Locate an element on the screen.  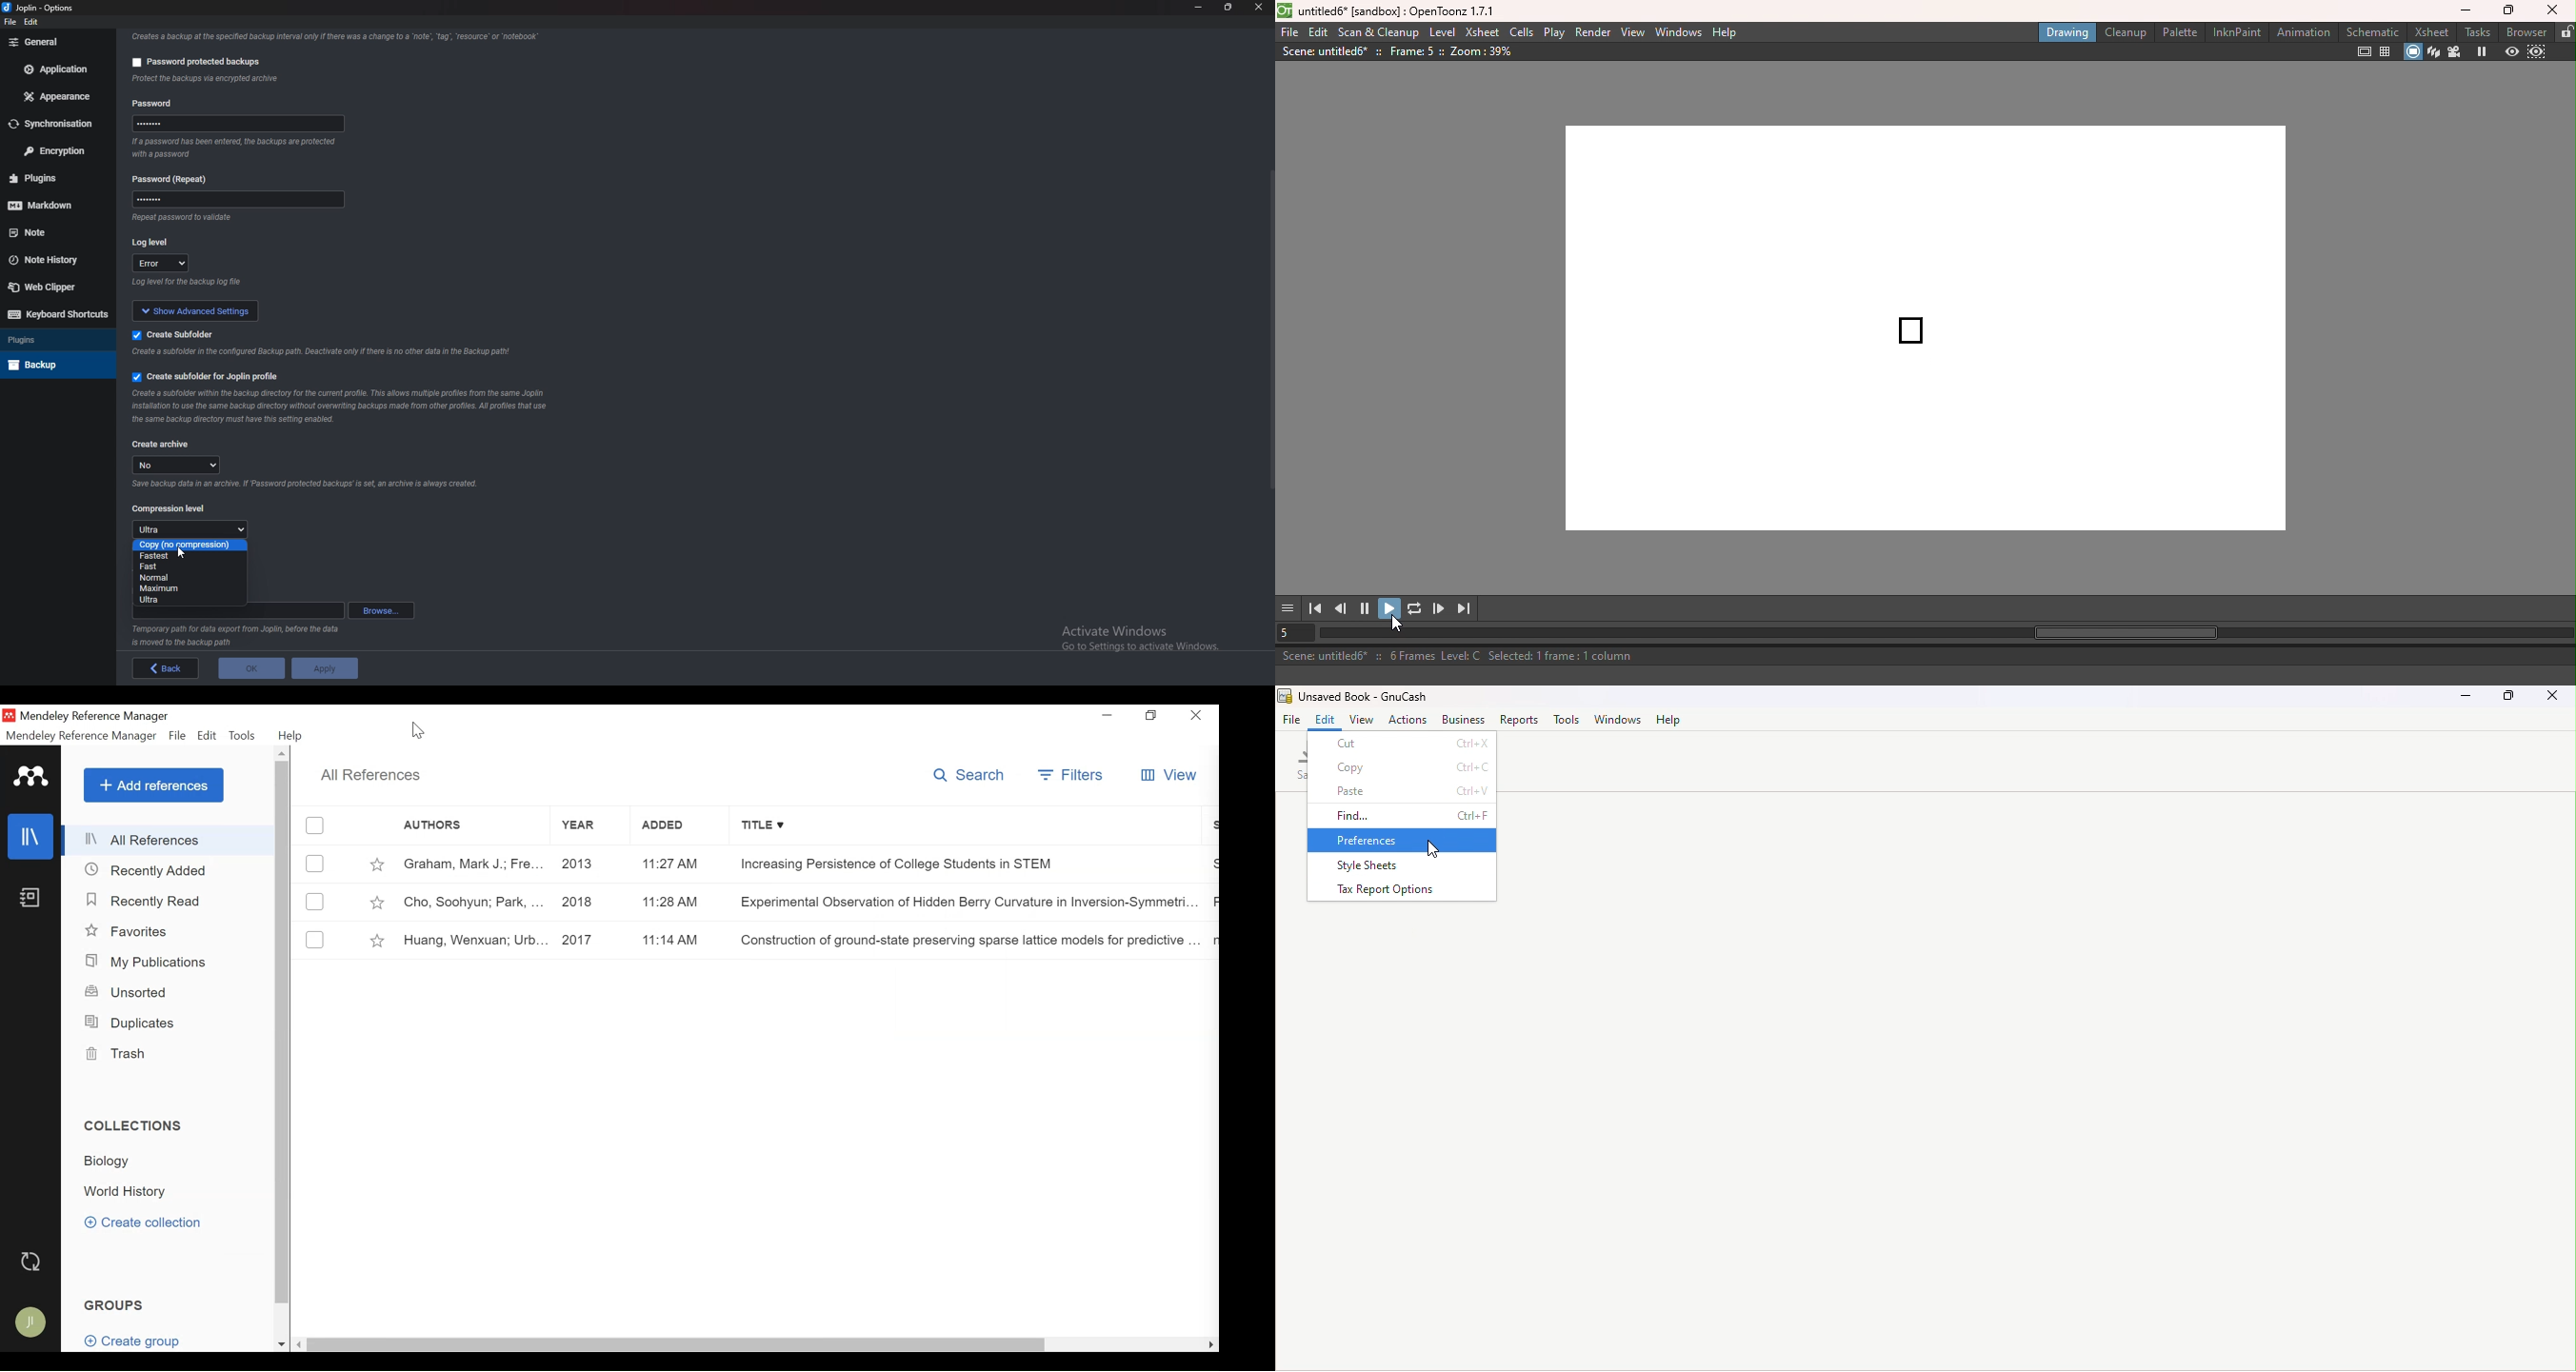
Vertical Sroll bar is located at coordinates (284, 1033).